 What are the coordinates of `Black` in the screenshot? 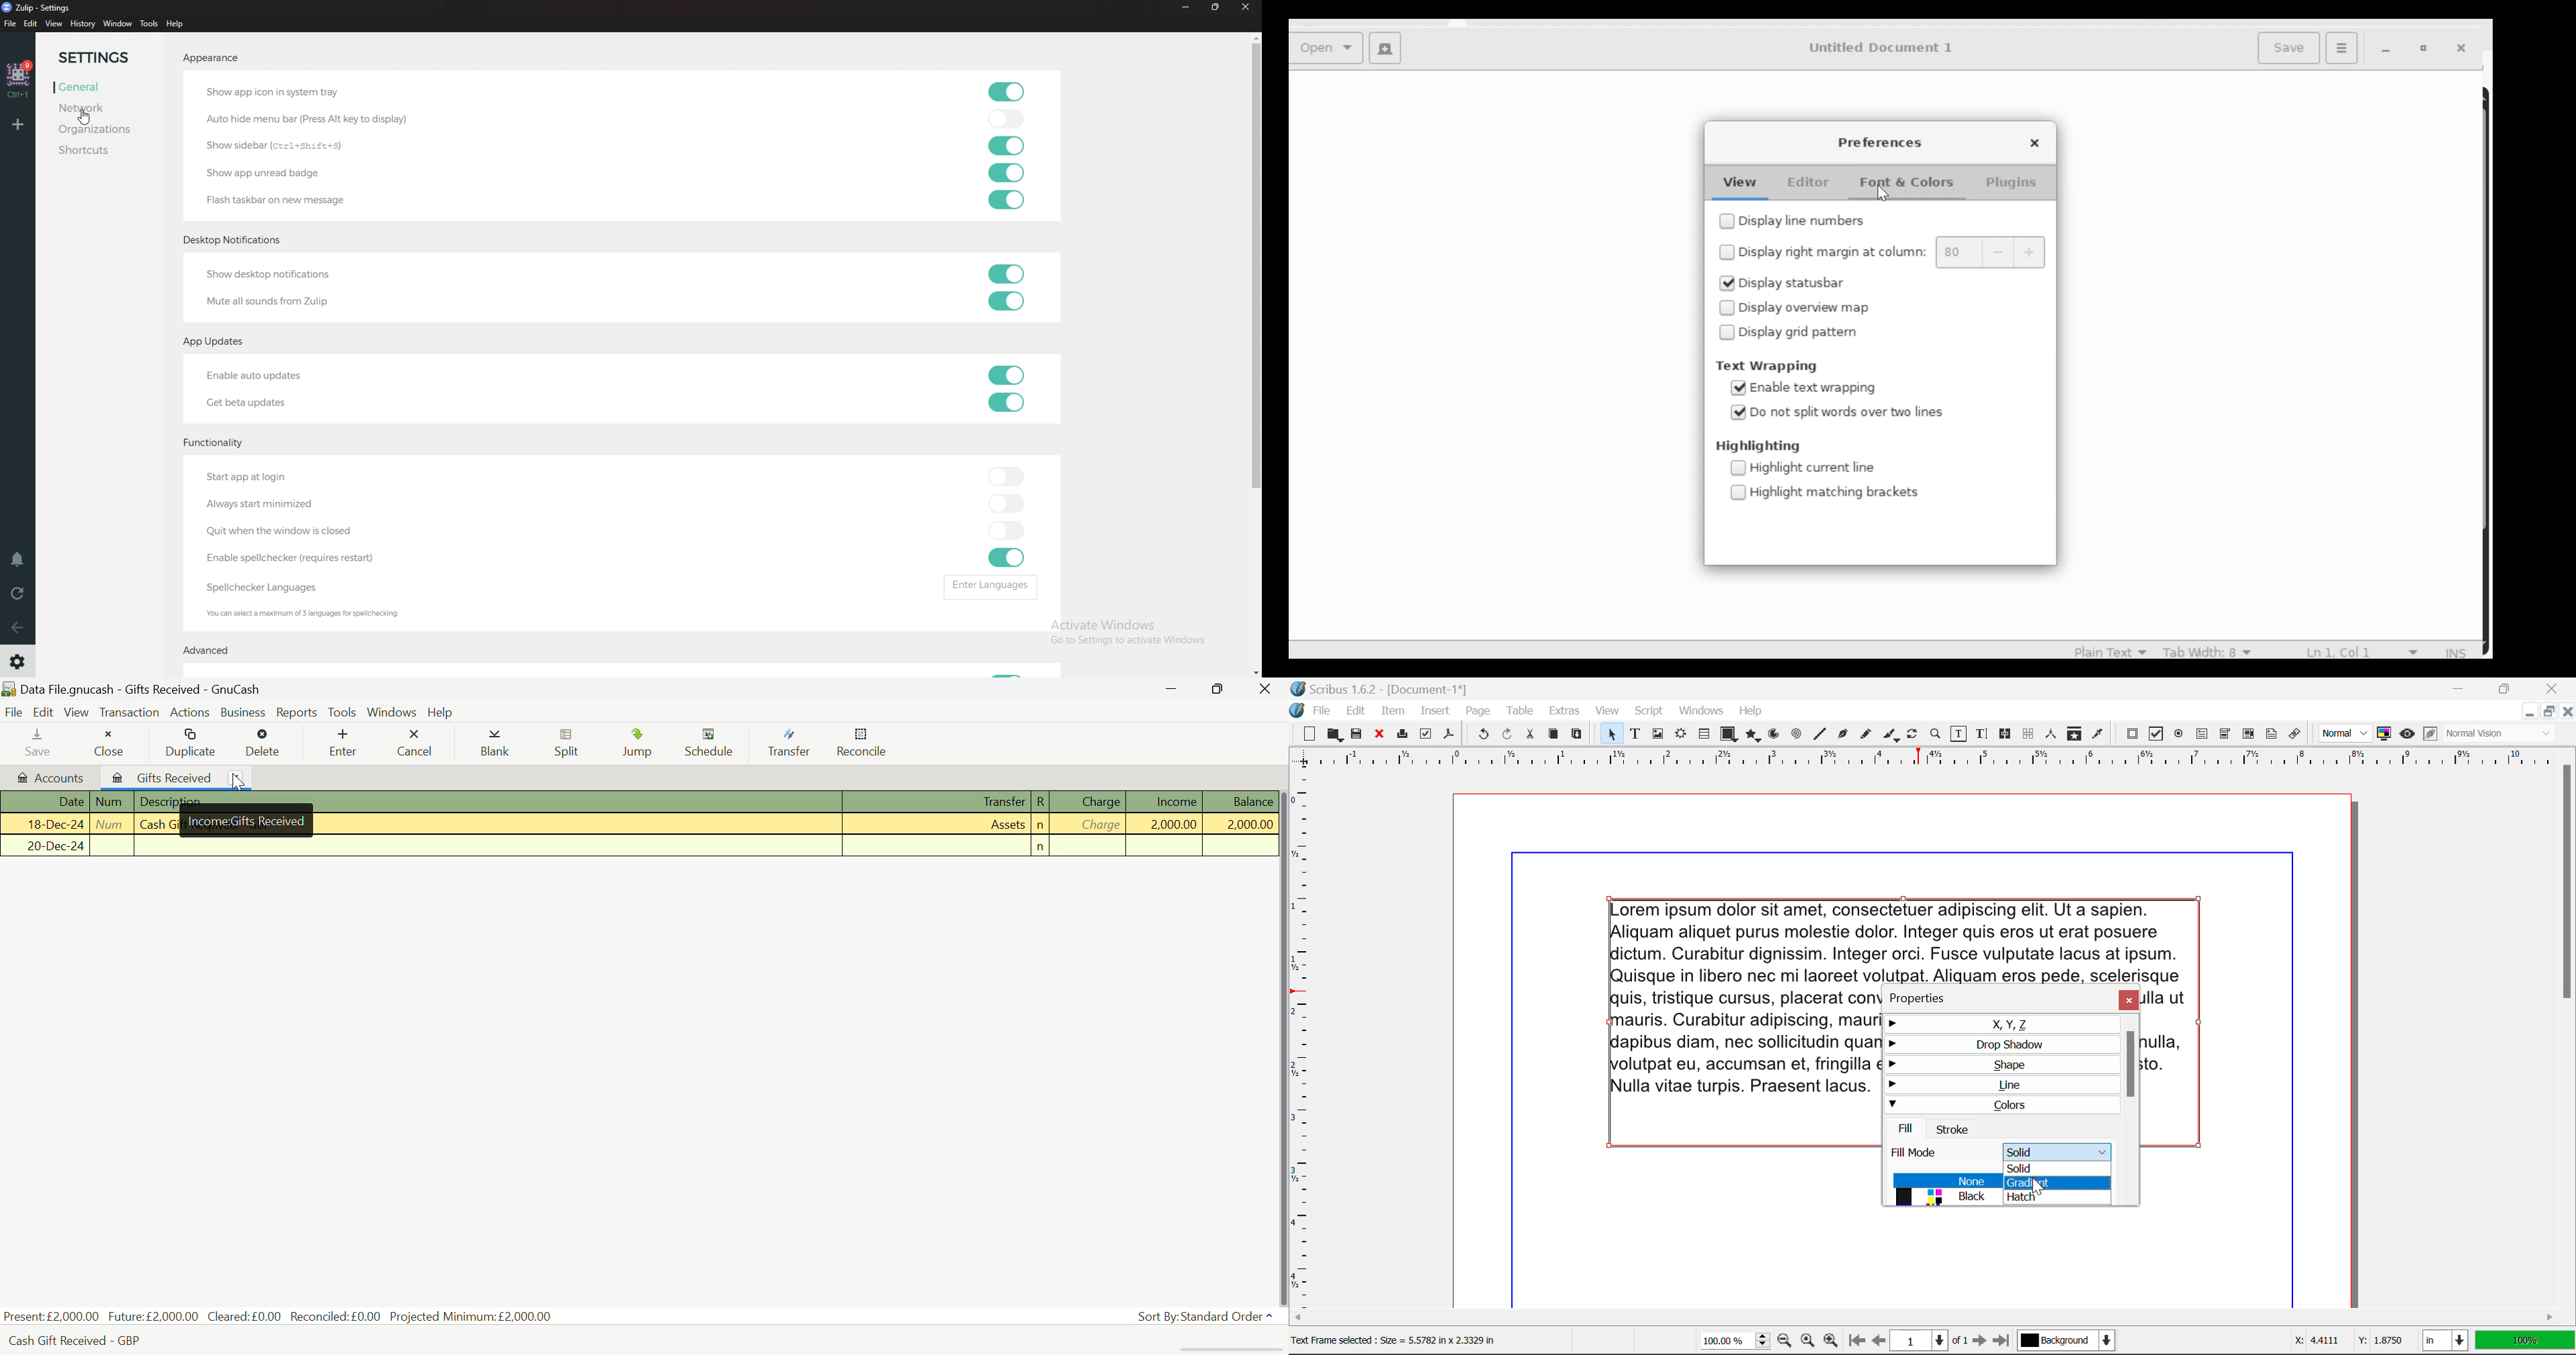 It's located at (1944, 1197).